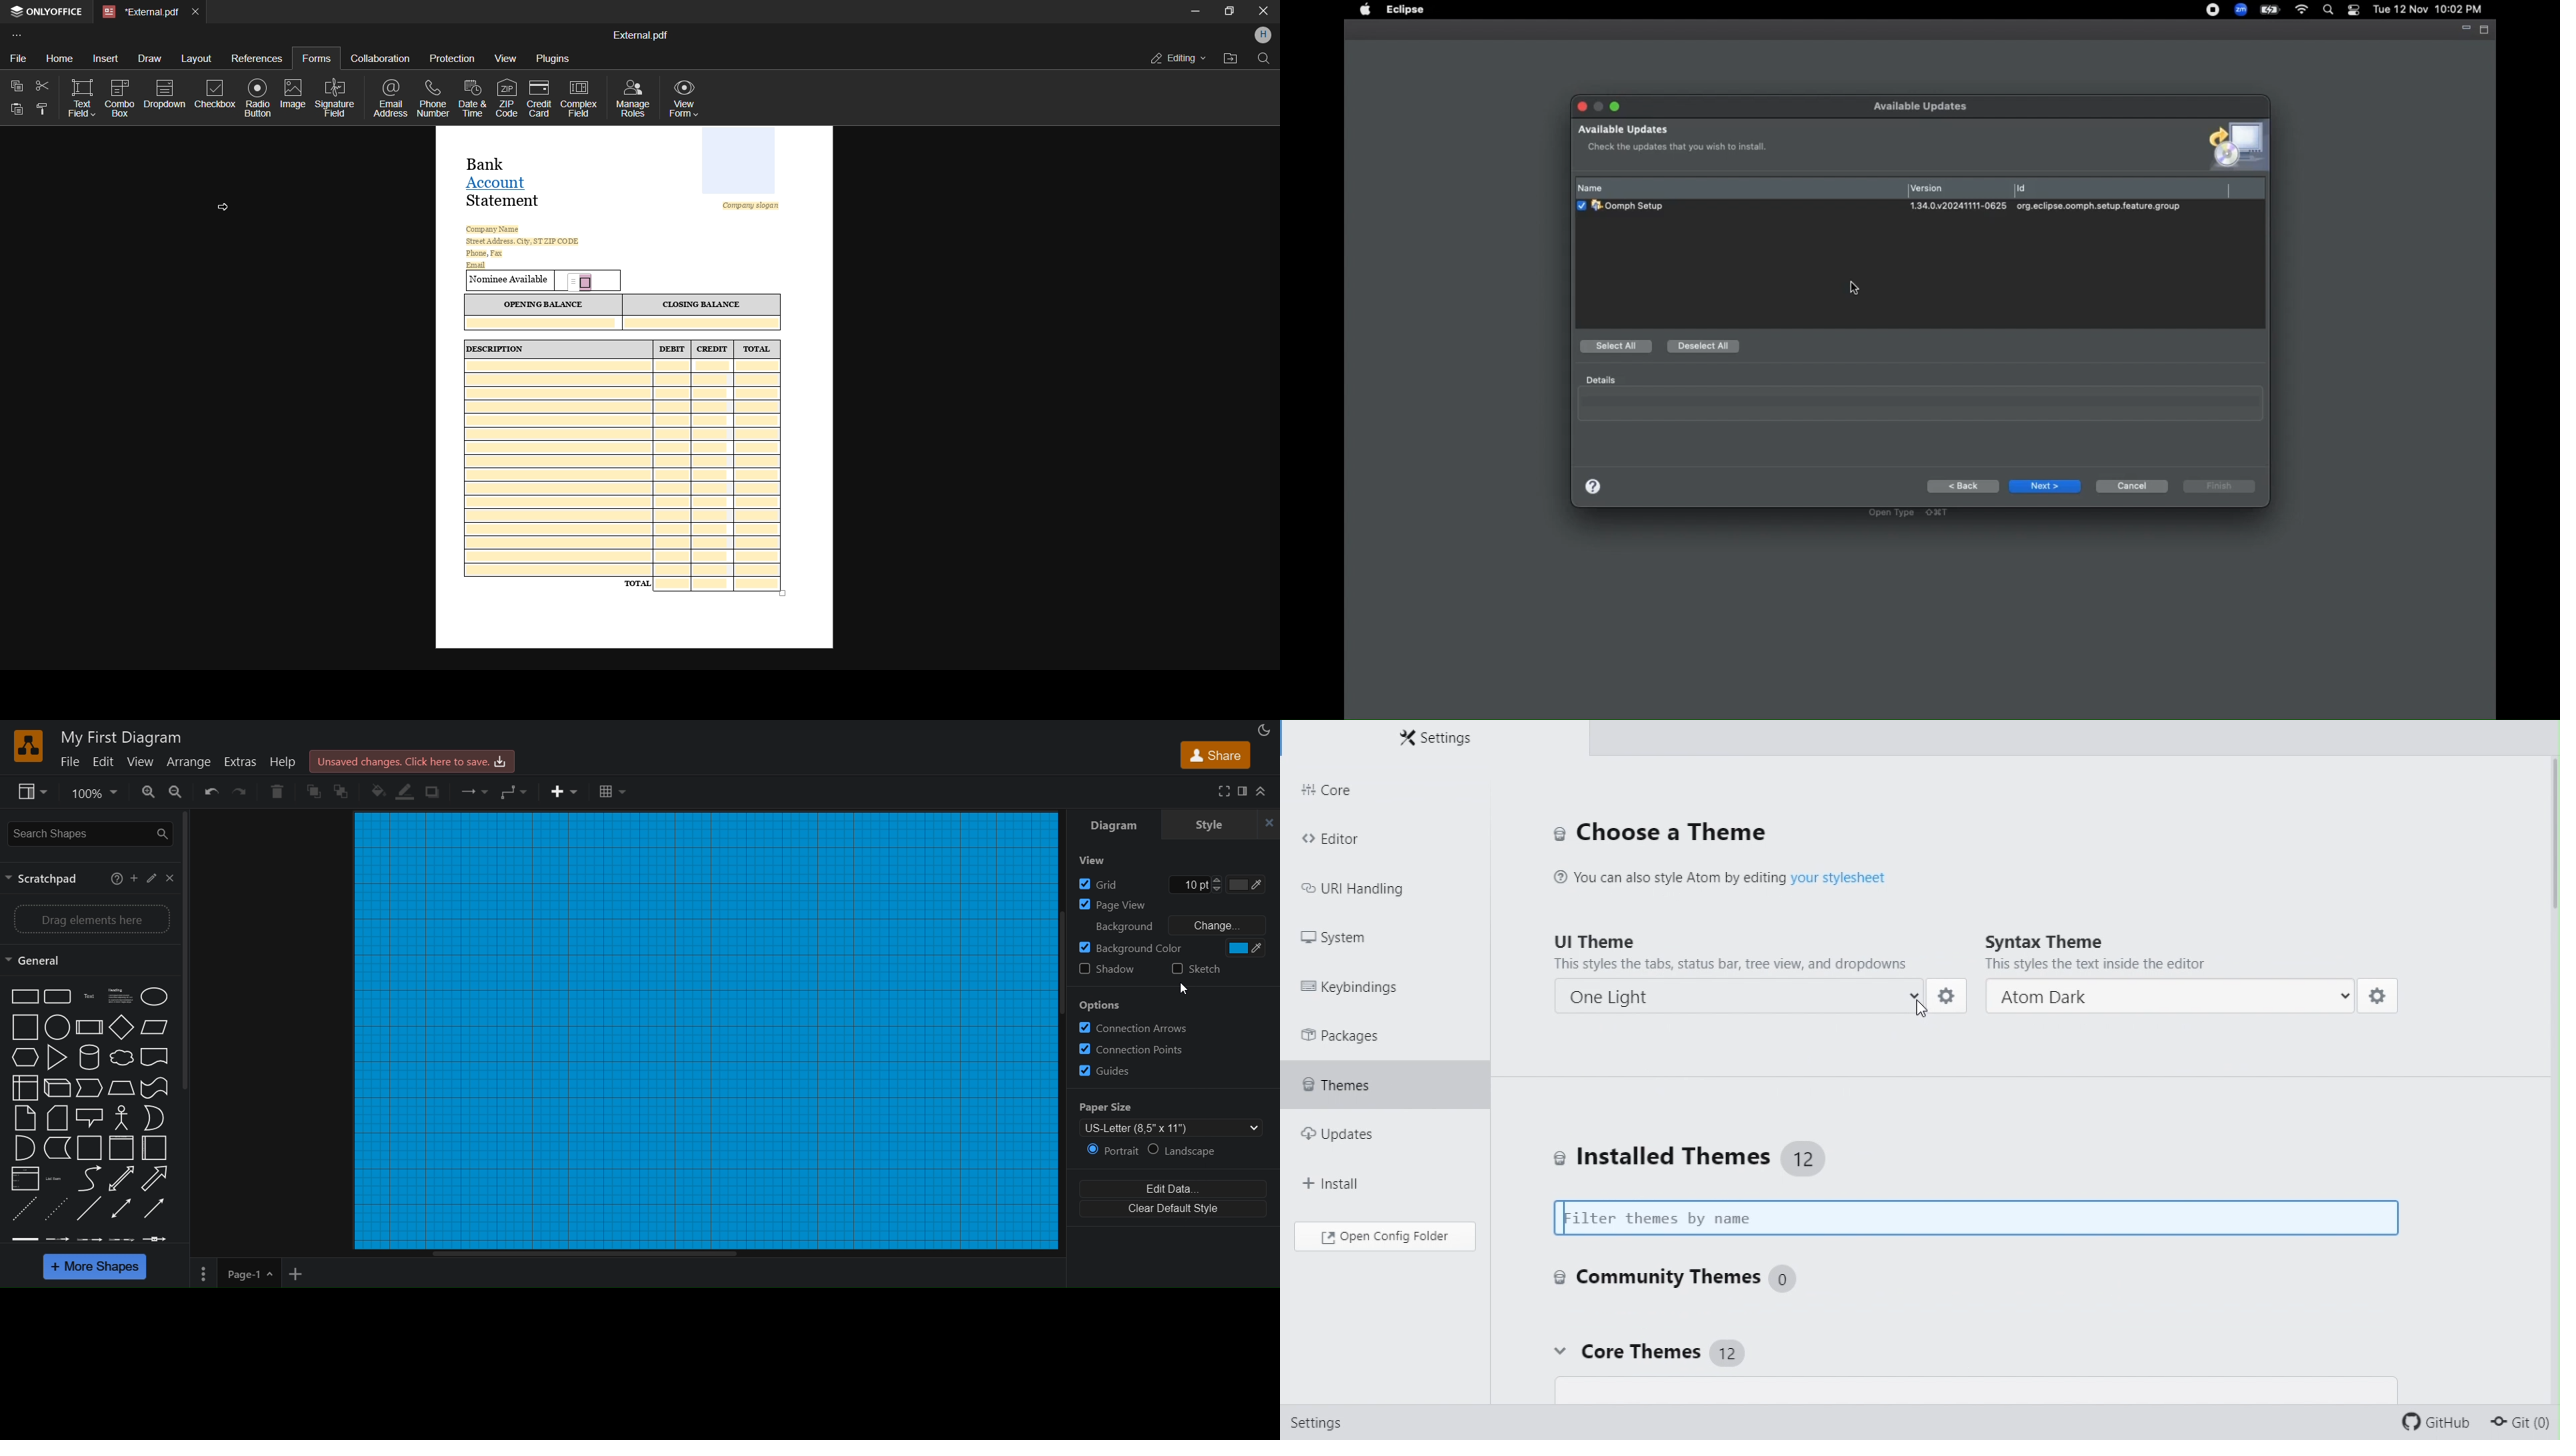 This screenshot has width=2576, height=1456. What do you see at coordinates (1170, 883) in the screenshot?
I see `grid` at bounding box center [1170, 883].